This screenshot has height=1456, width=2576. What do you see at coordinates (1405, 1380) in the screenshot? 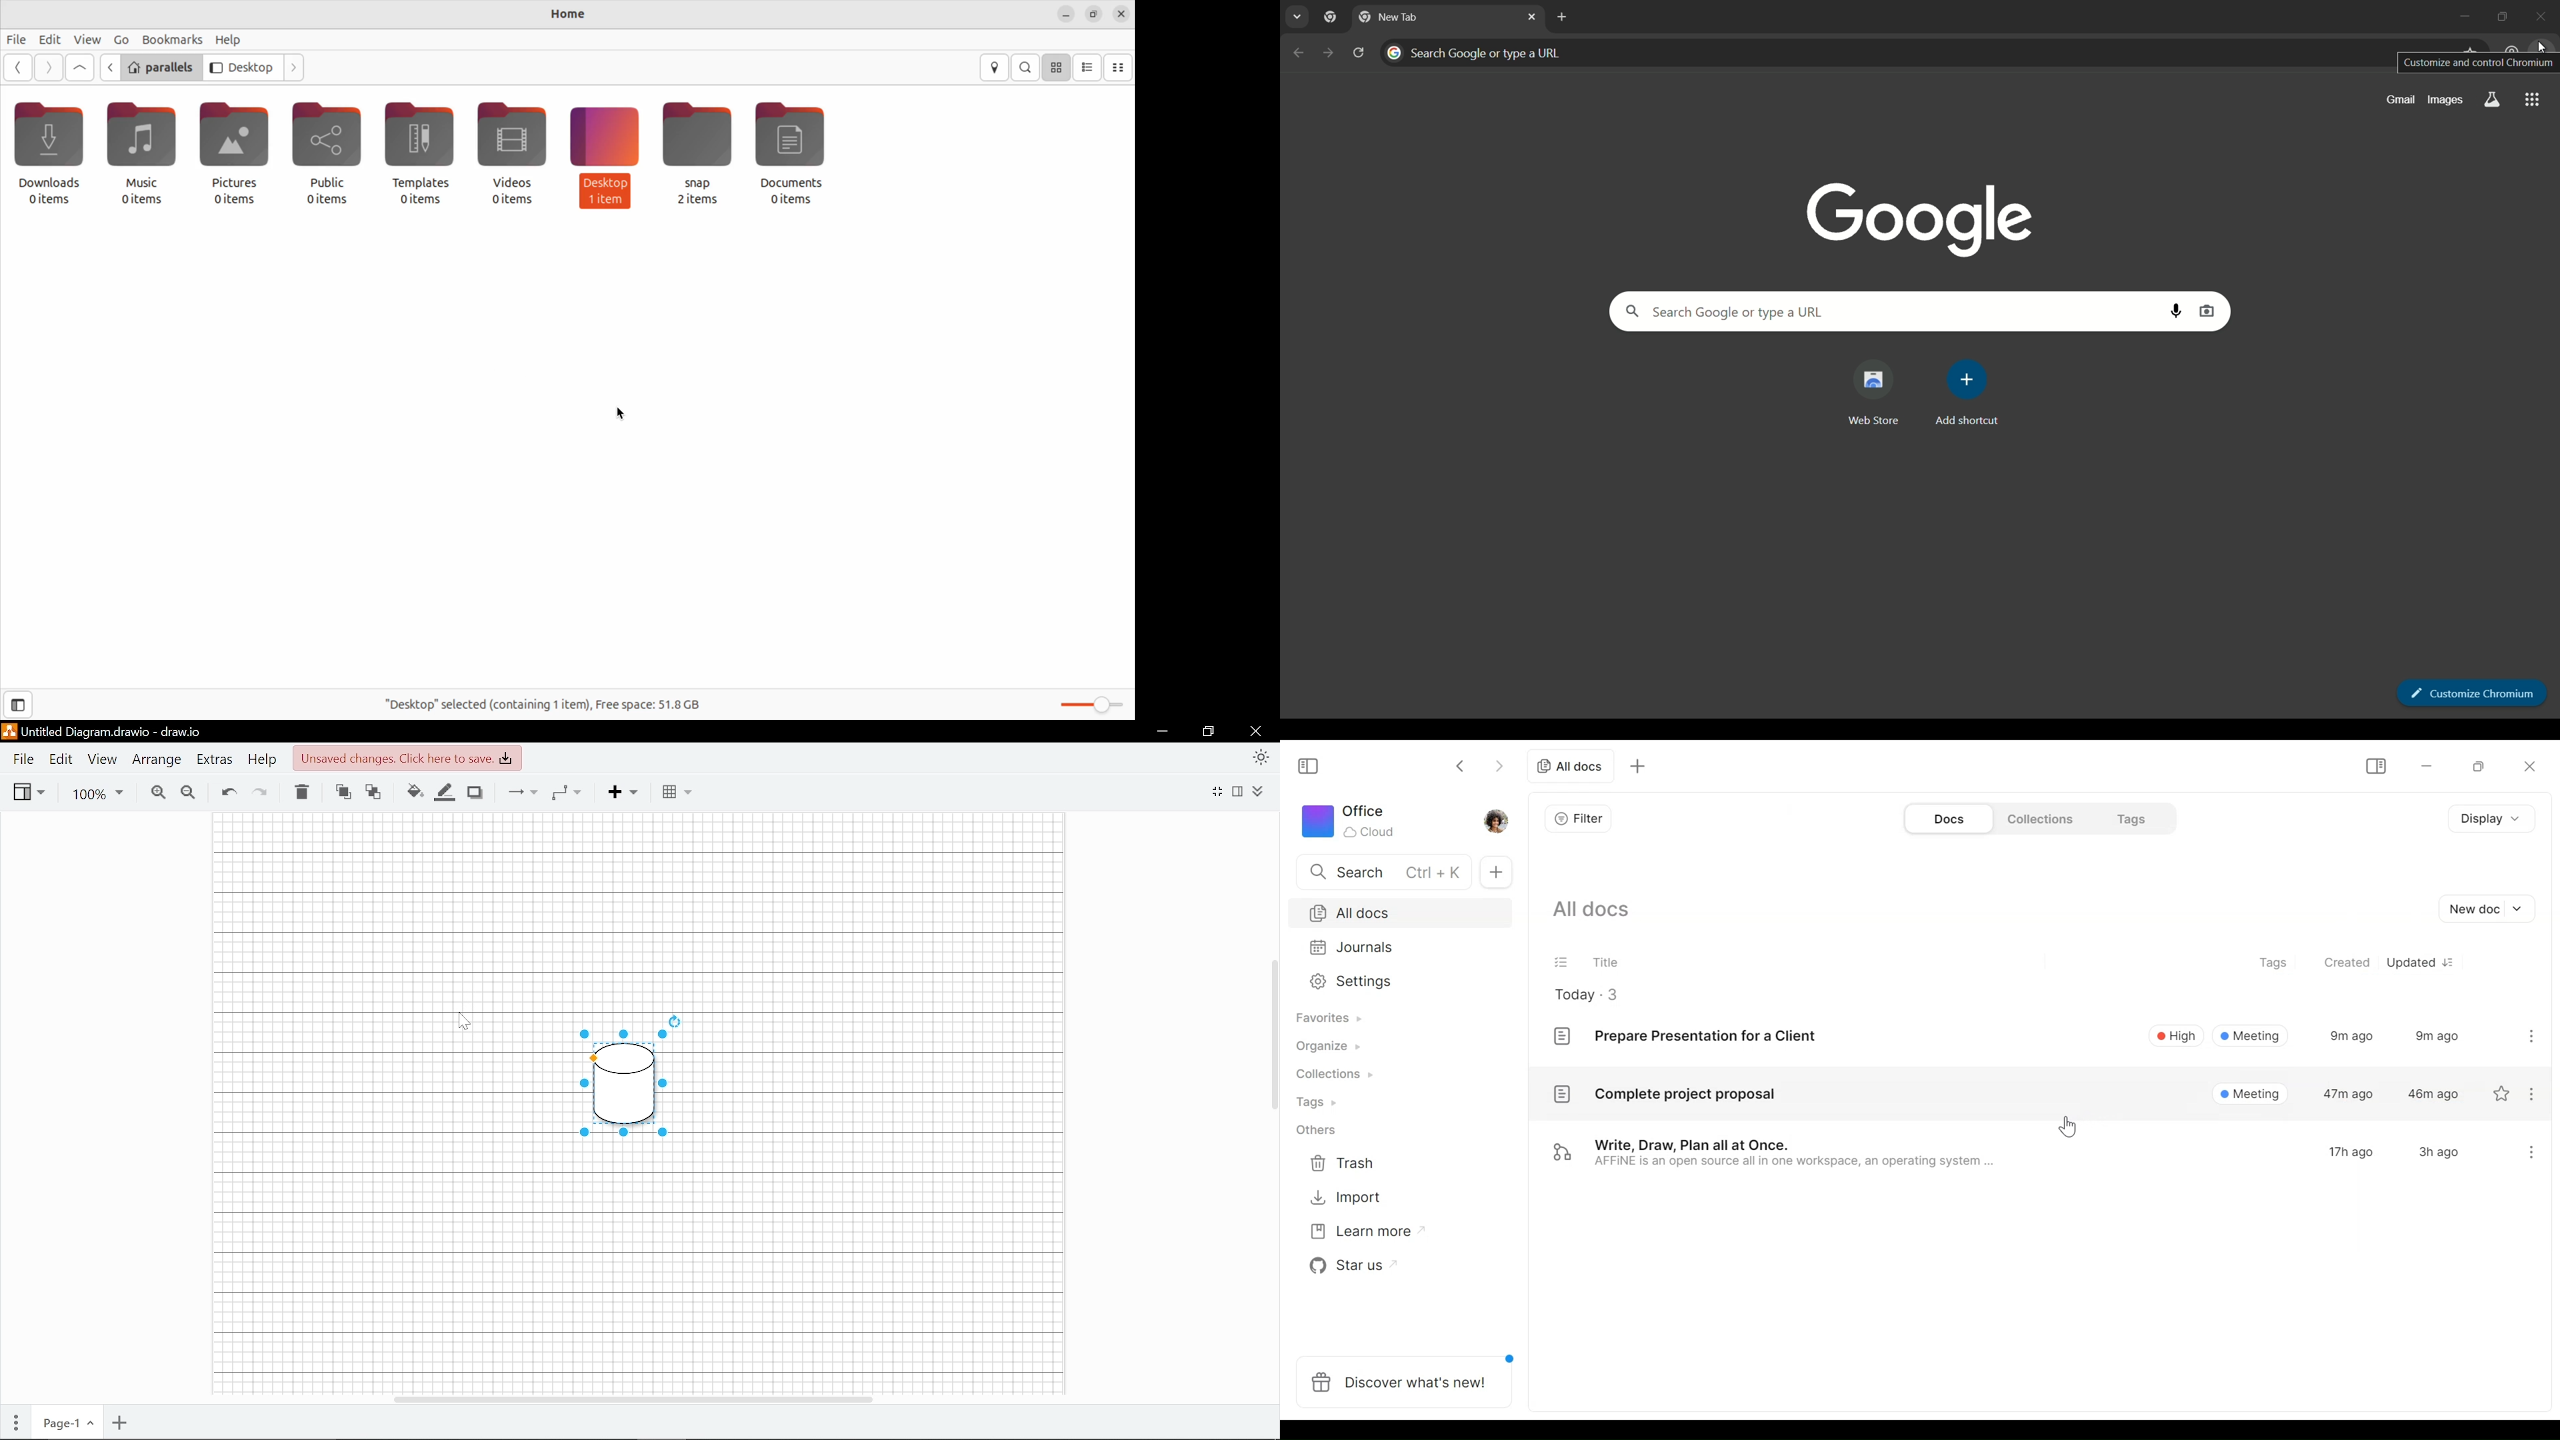
I see `Discover what's new` at bounding box center [1405, 1380].